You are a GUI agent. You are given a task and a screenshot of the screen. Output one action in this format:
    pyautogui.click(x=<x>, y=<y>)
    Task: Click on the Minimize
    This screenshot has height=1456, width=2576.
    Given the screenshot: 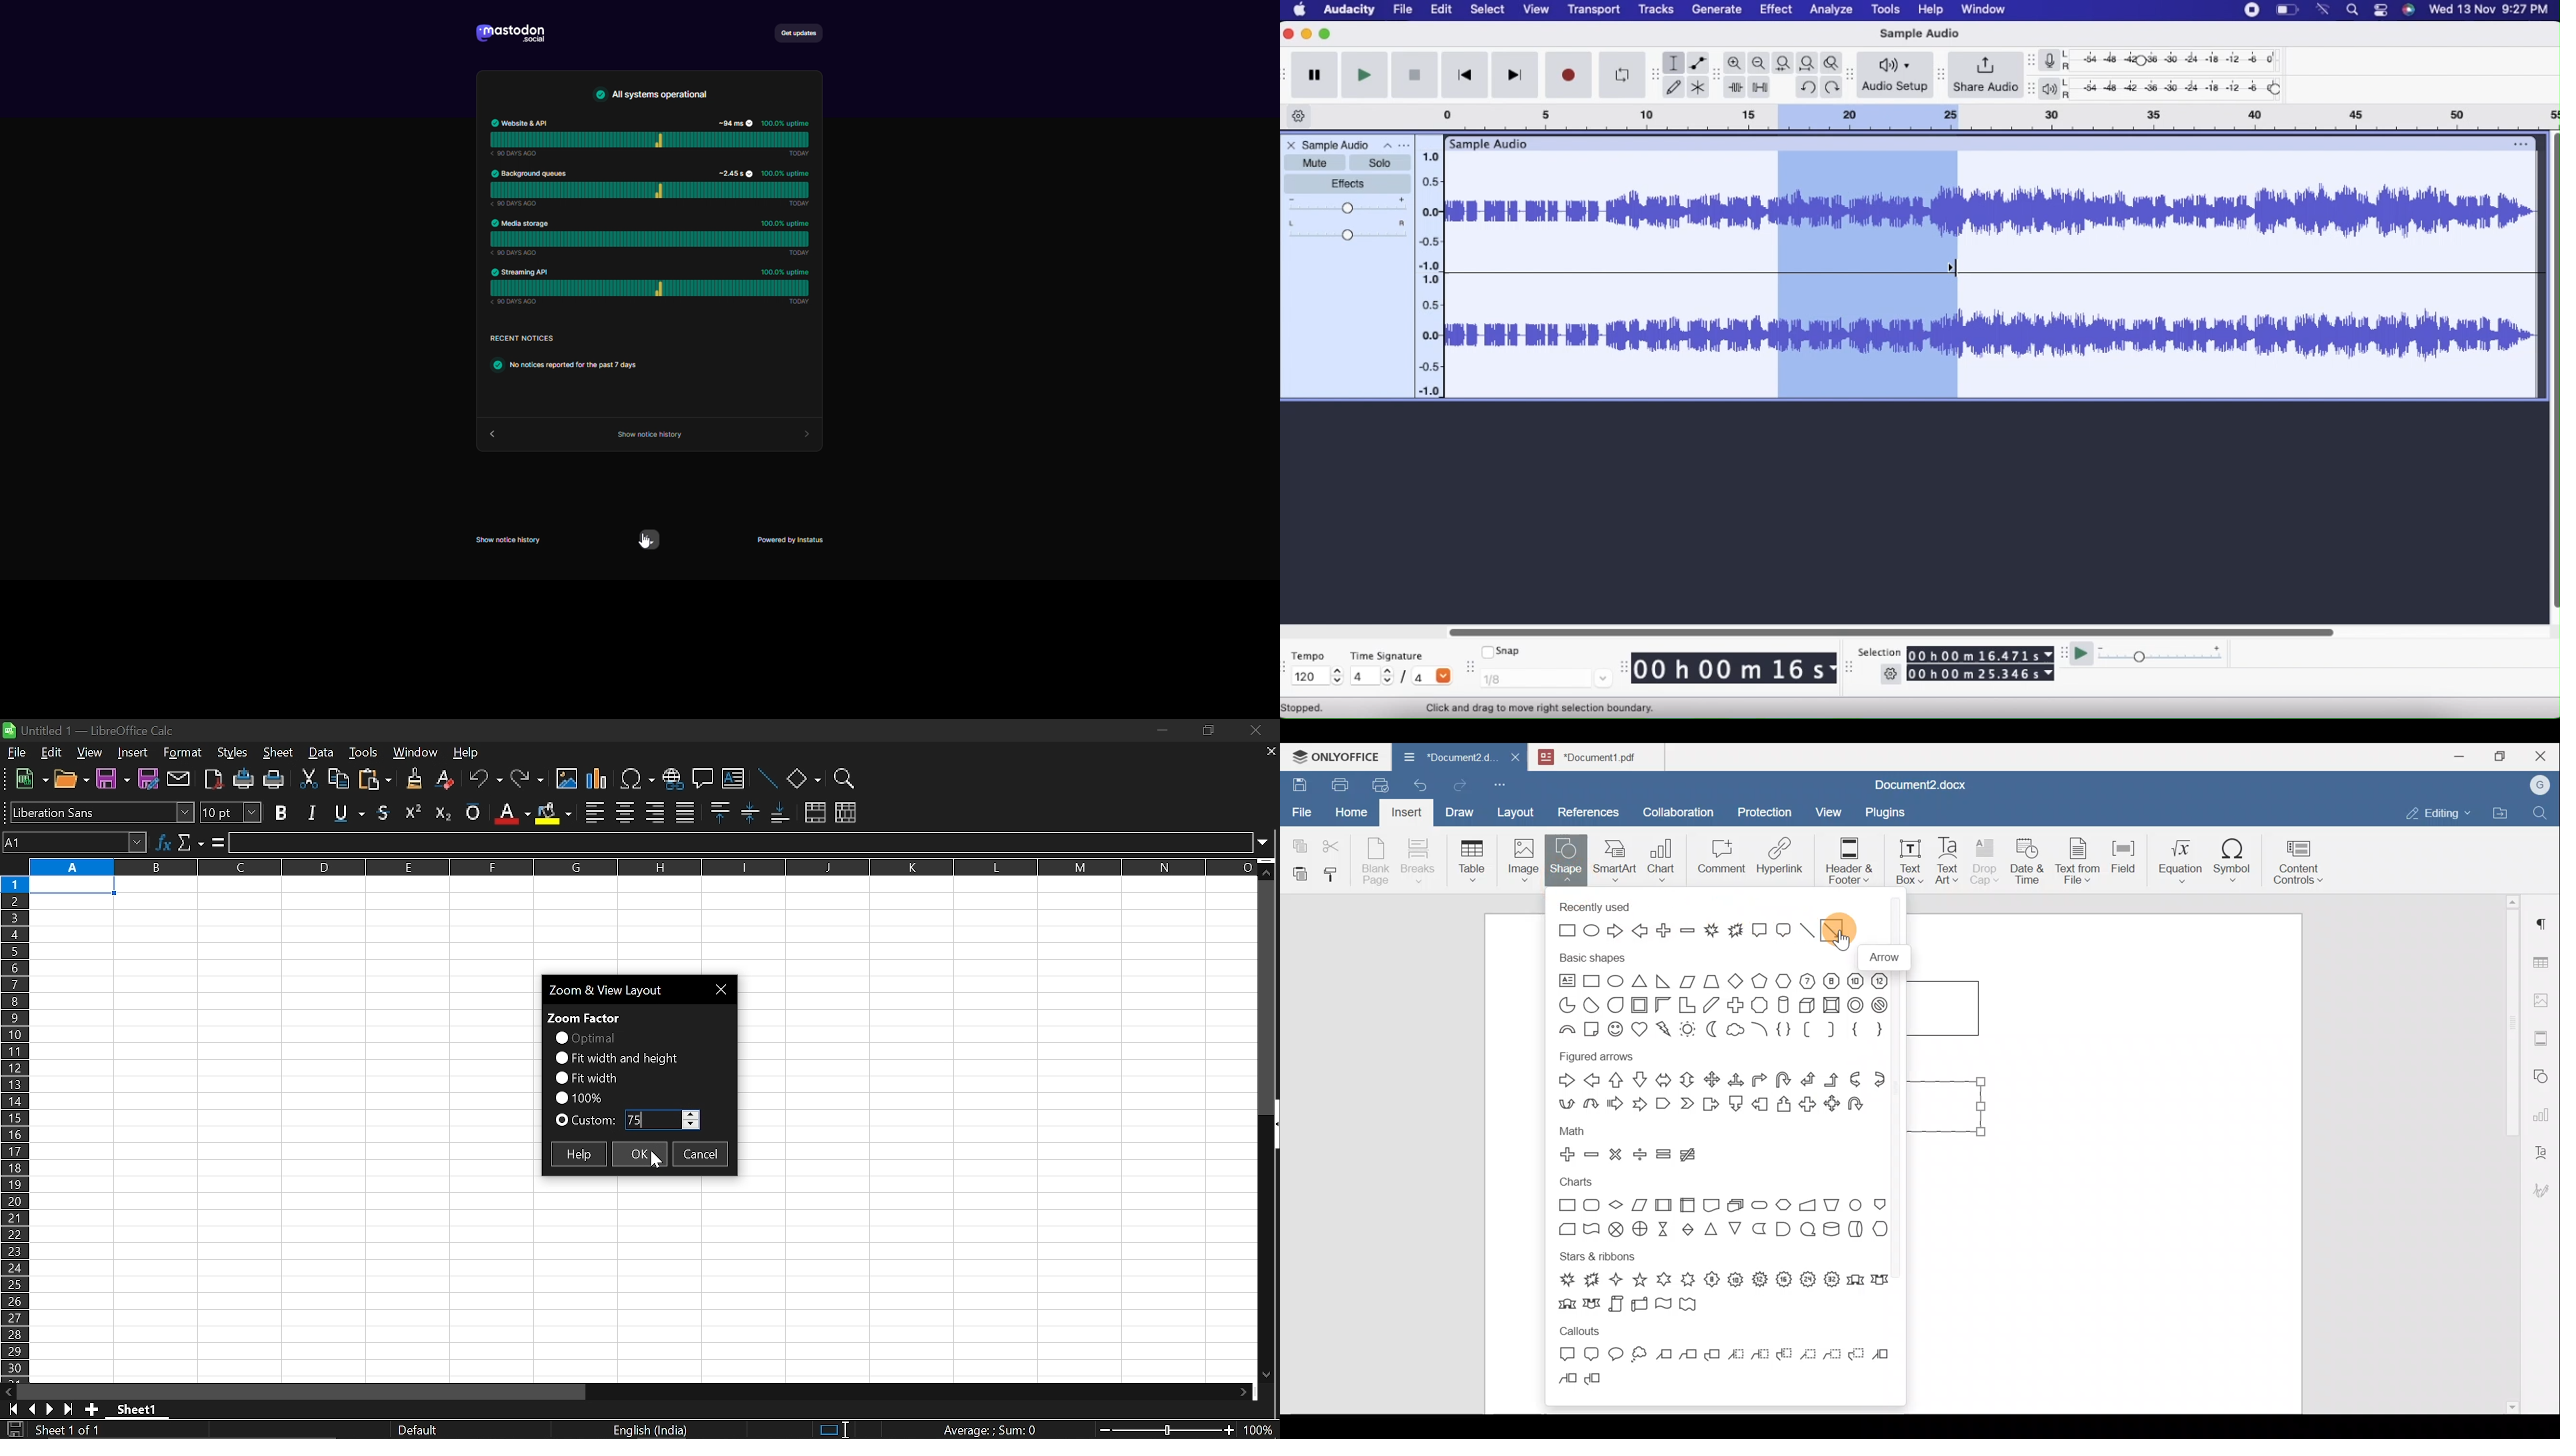 What is the action you would take?
    pyautogui.click(x=2459, y=755)
    